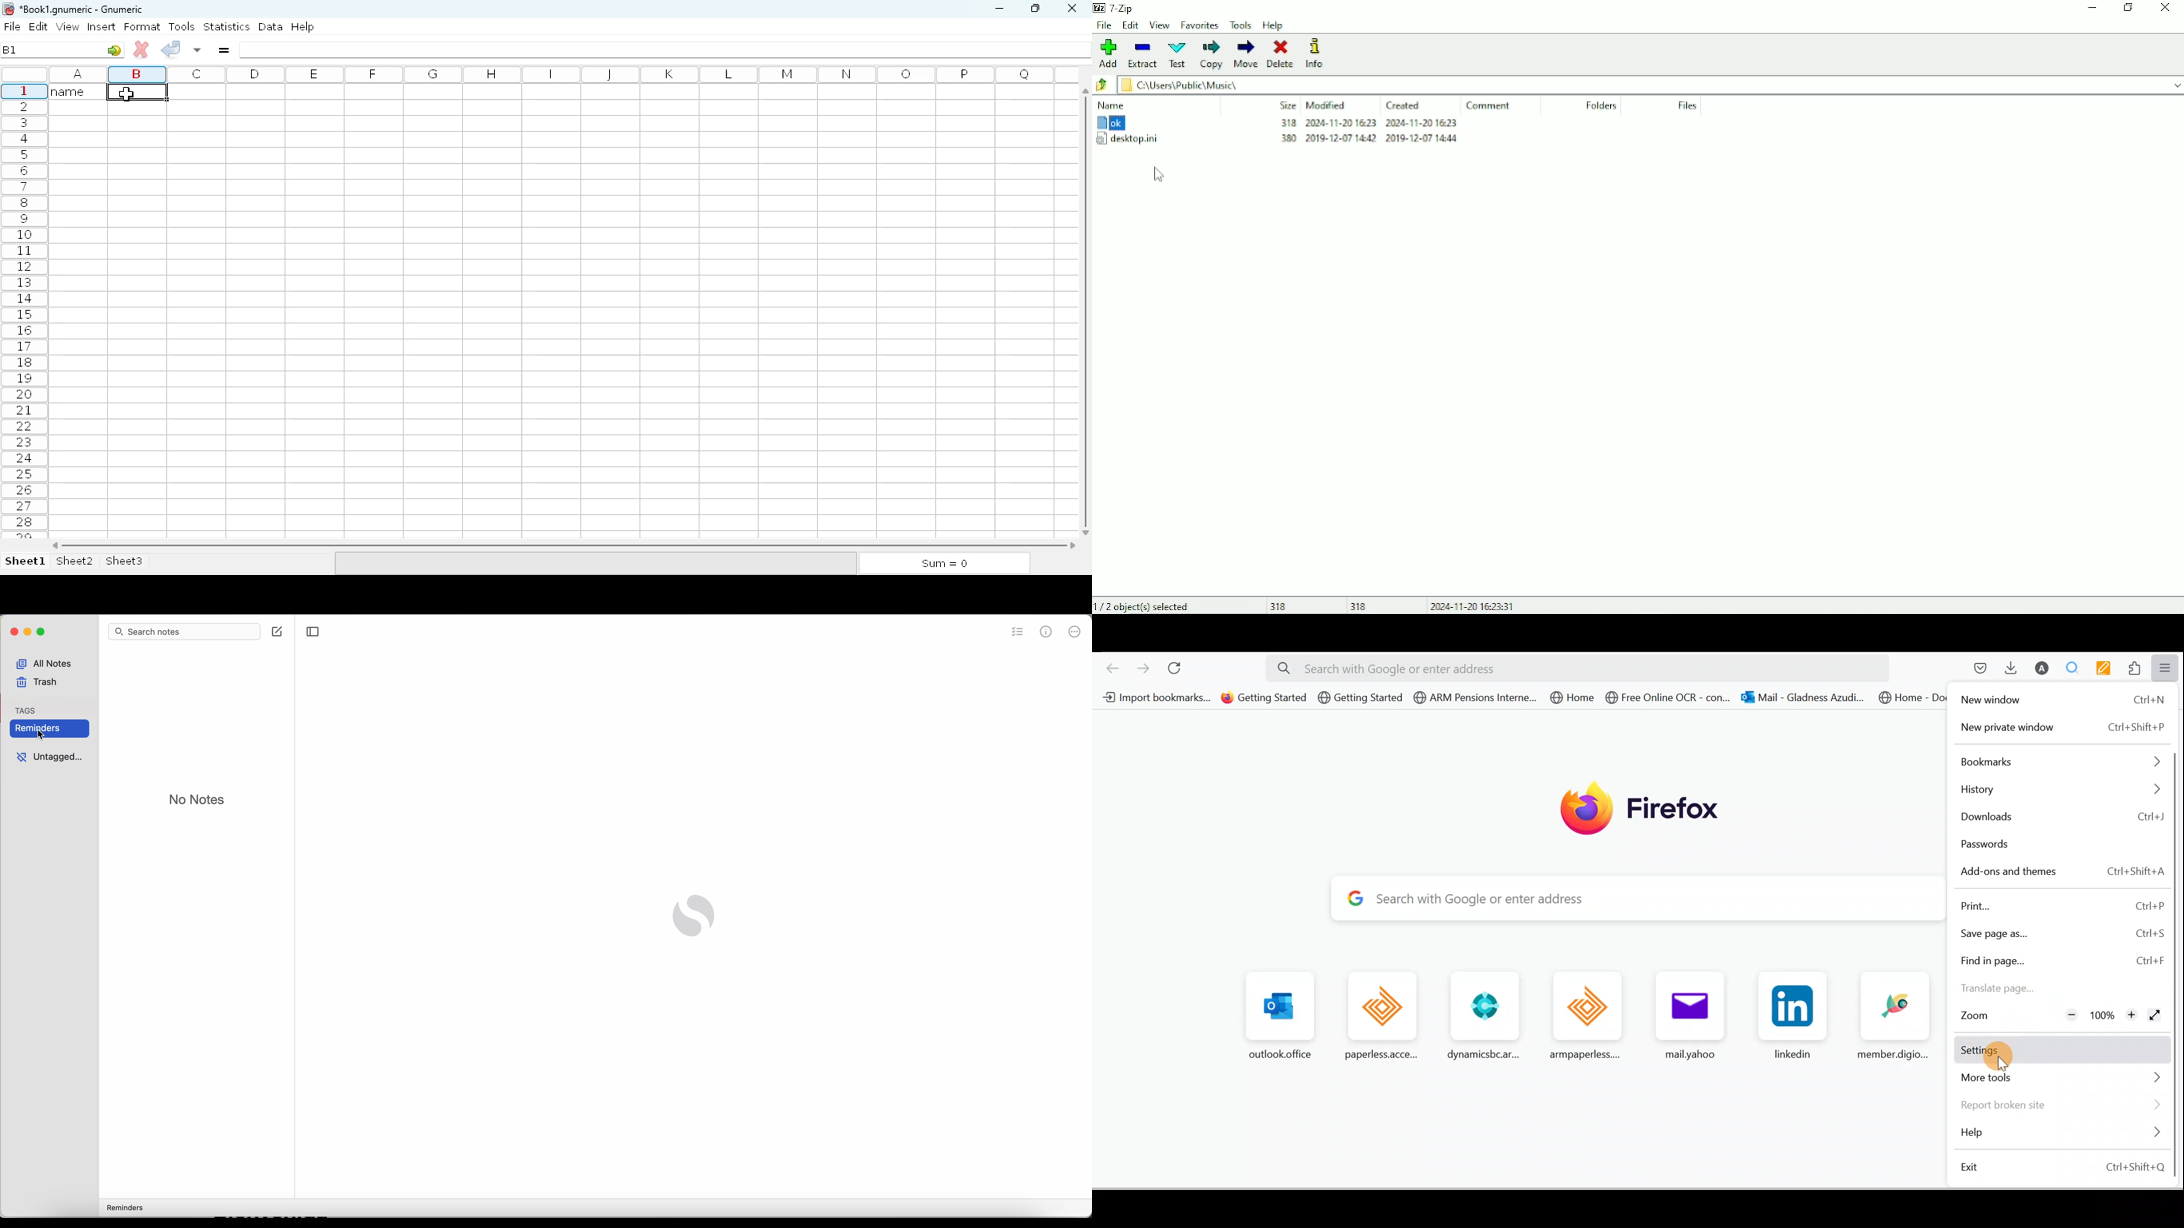  What do you see at coordinates (181, 26) in the screenshot?
I see `tools` at bounding box center [181, 26].